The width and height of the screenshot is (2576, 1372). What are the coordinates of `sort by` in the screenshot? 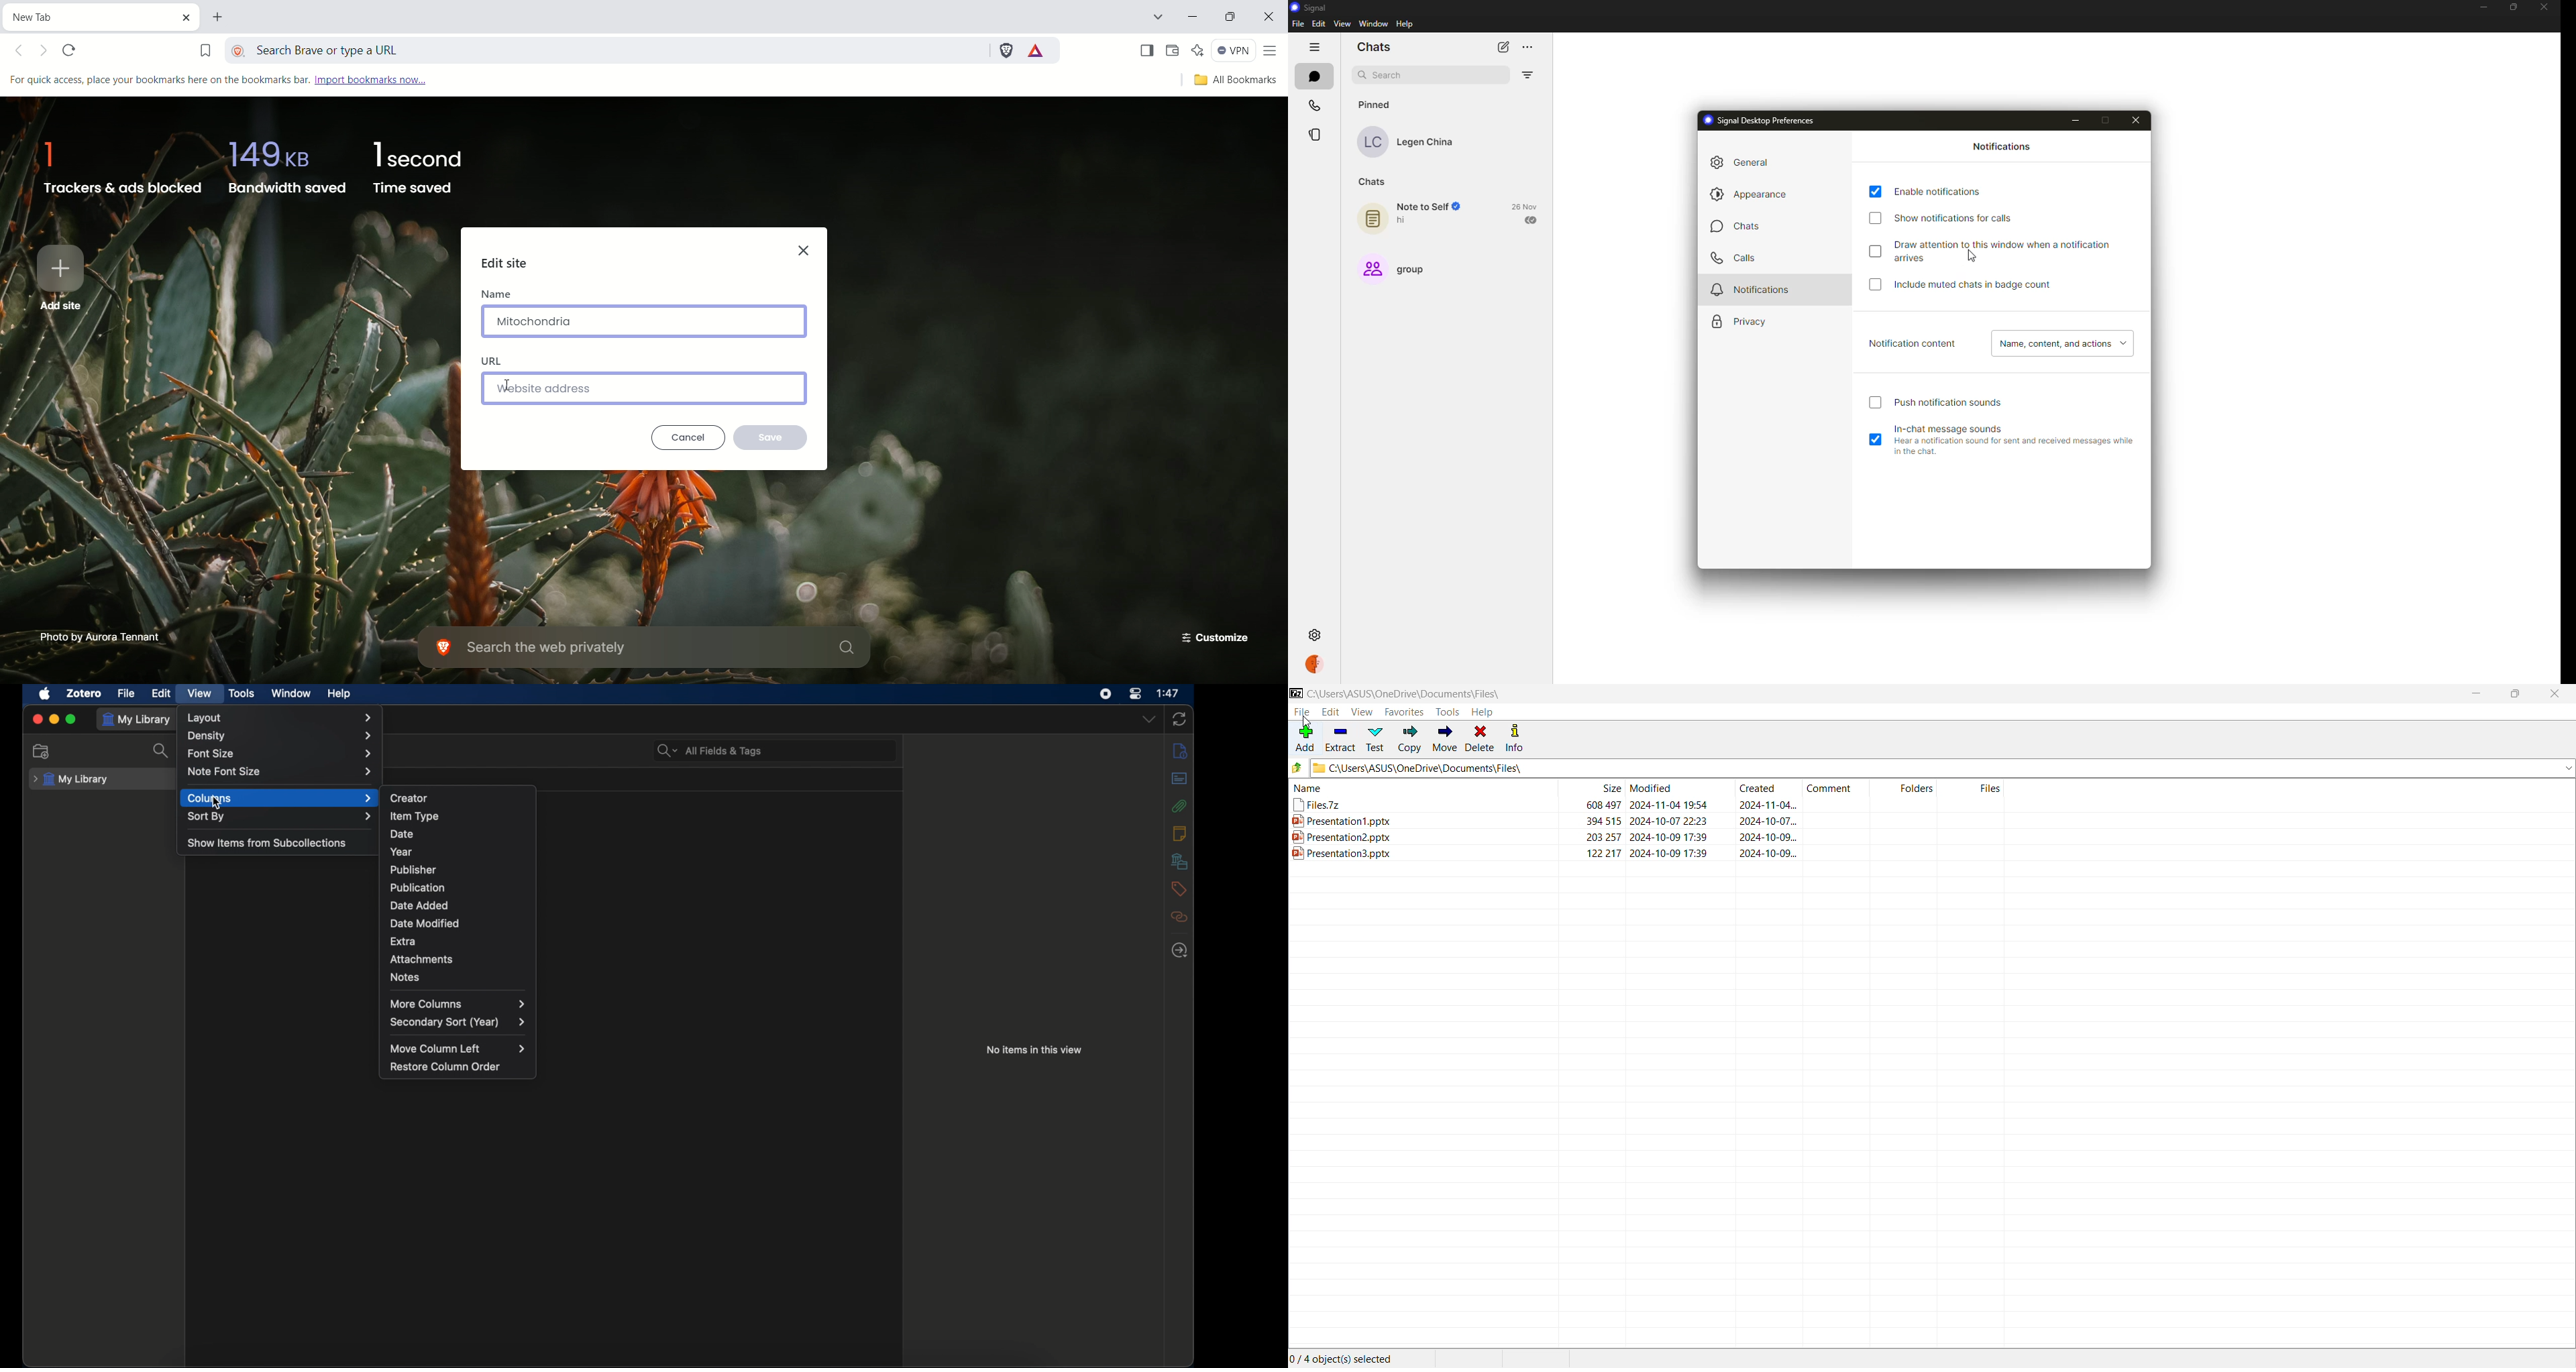 It's located at (281, 816).